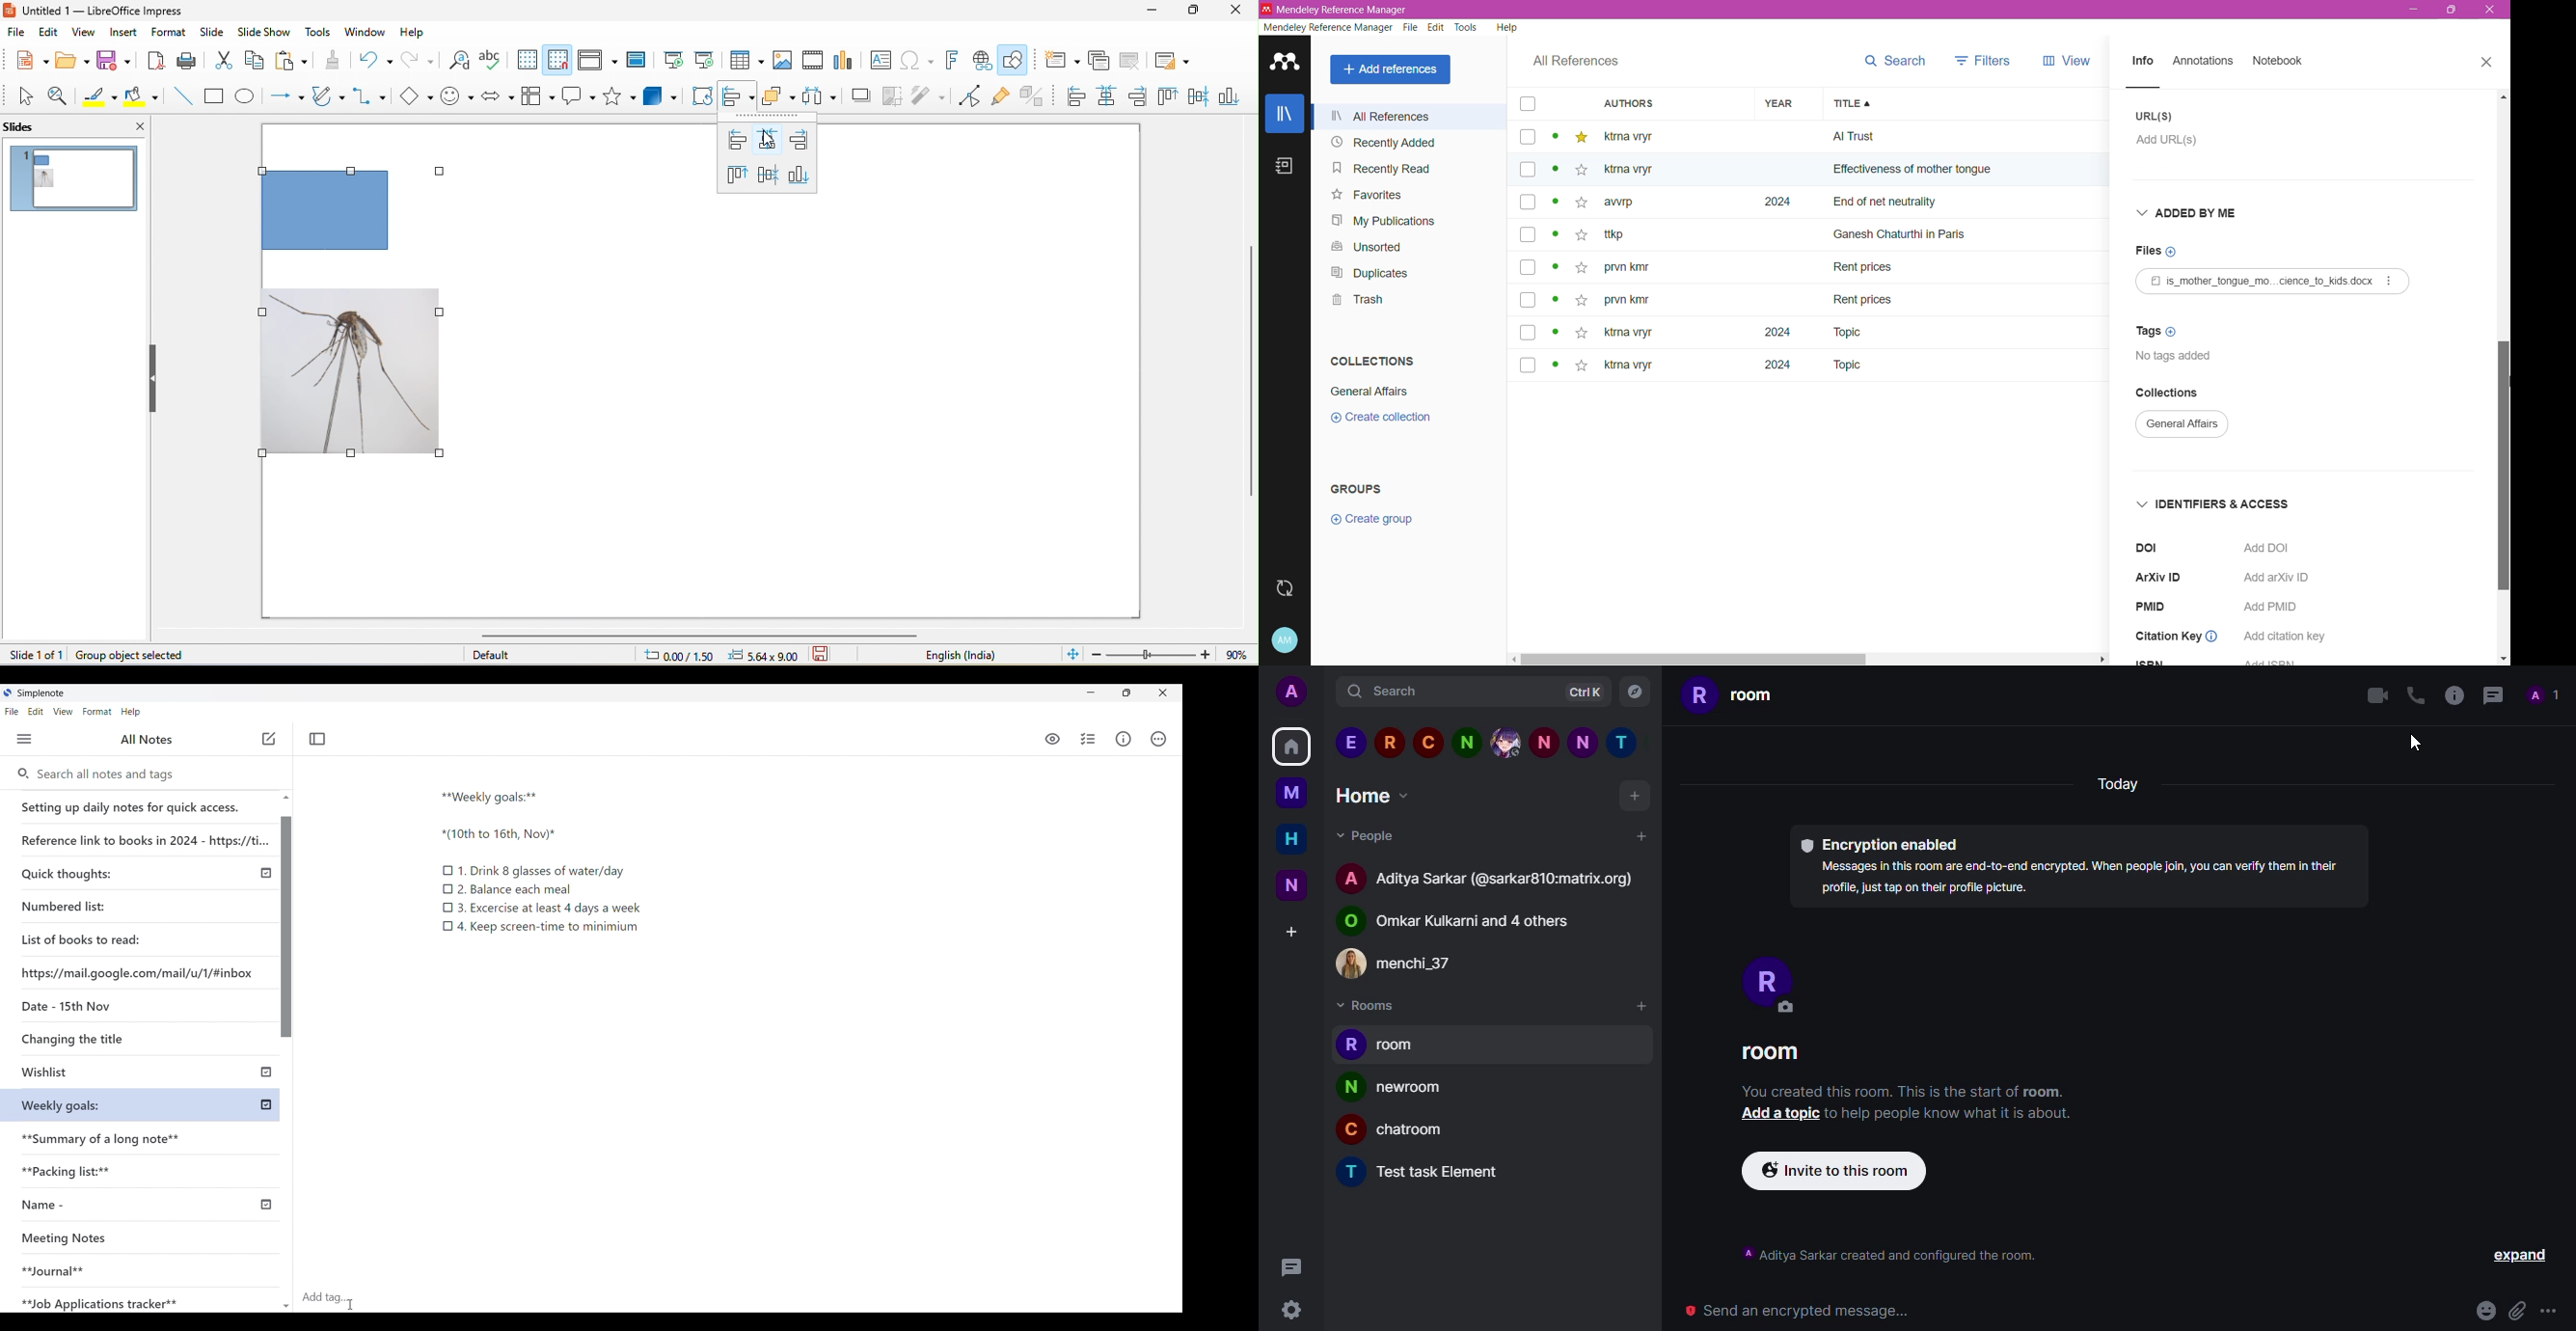 This screenshot has width=2576, height=1344. Describe the element at coordinates (88, 1205) in the screenshot. I see `Name` at that location.